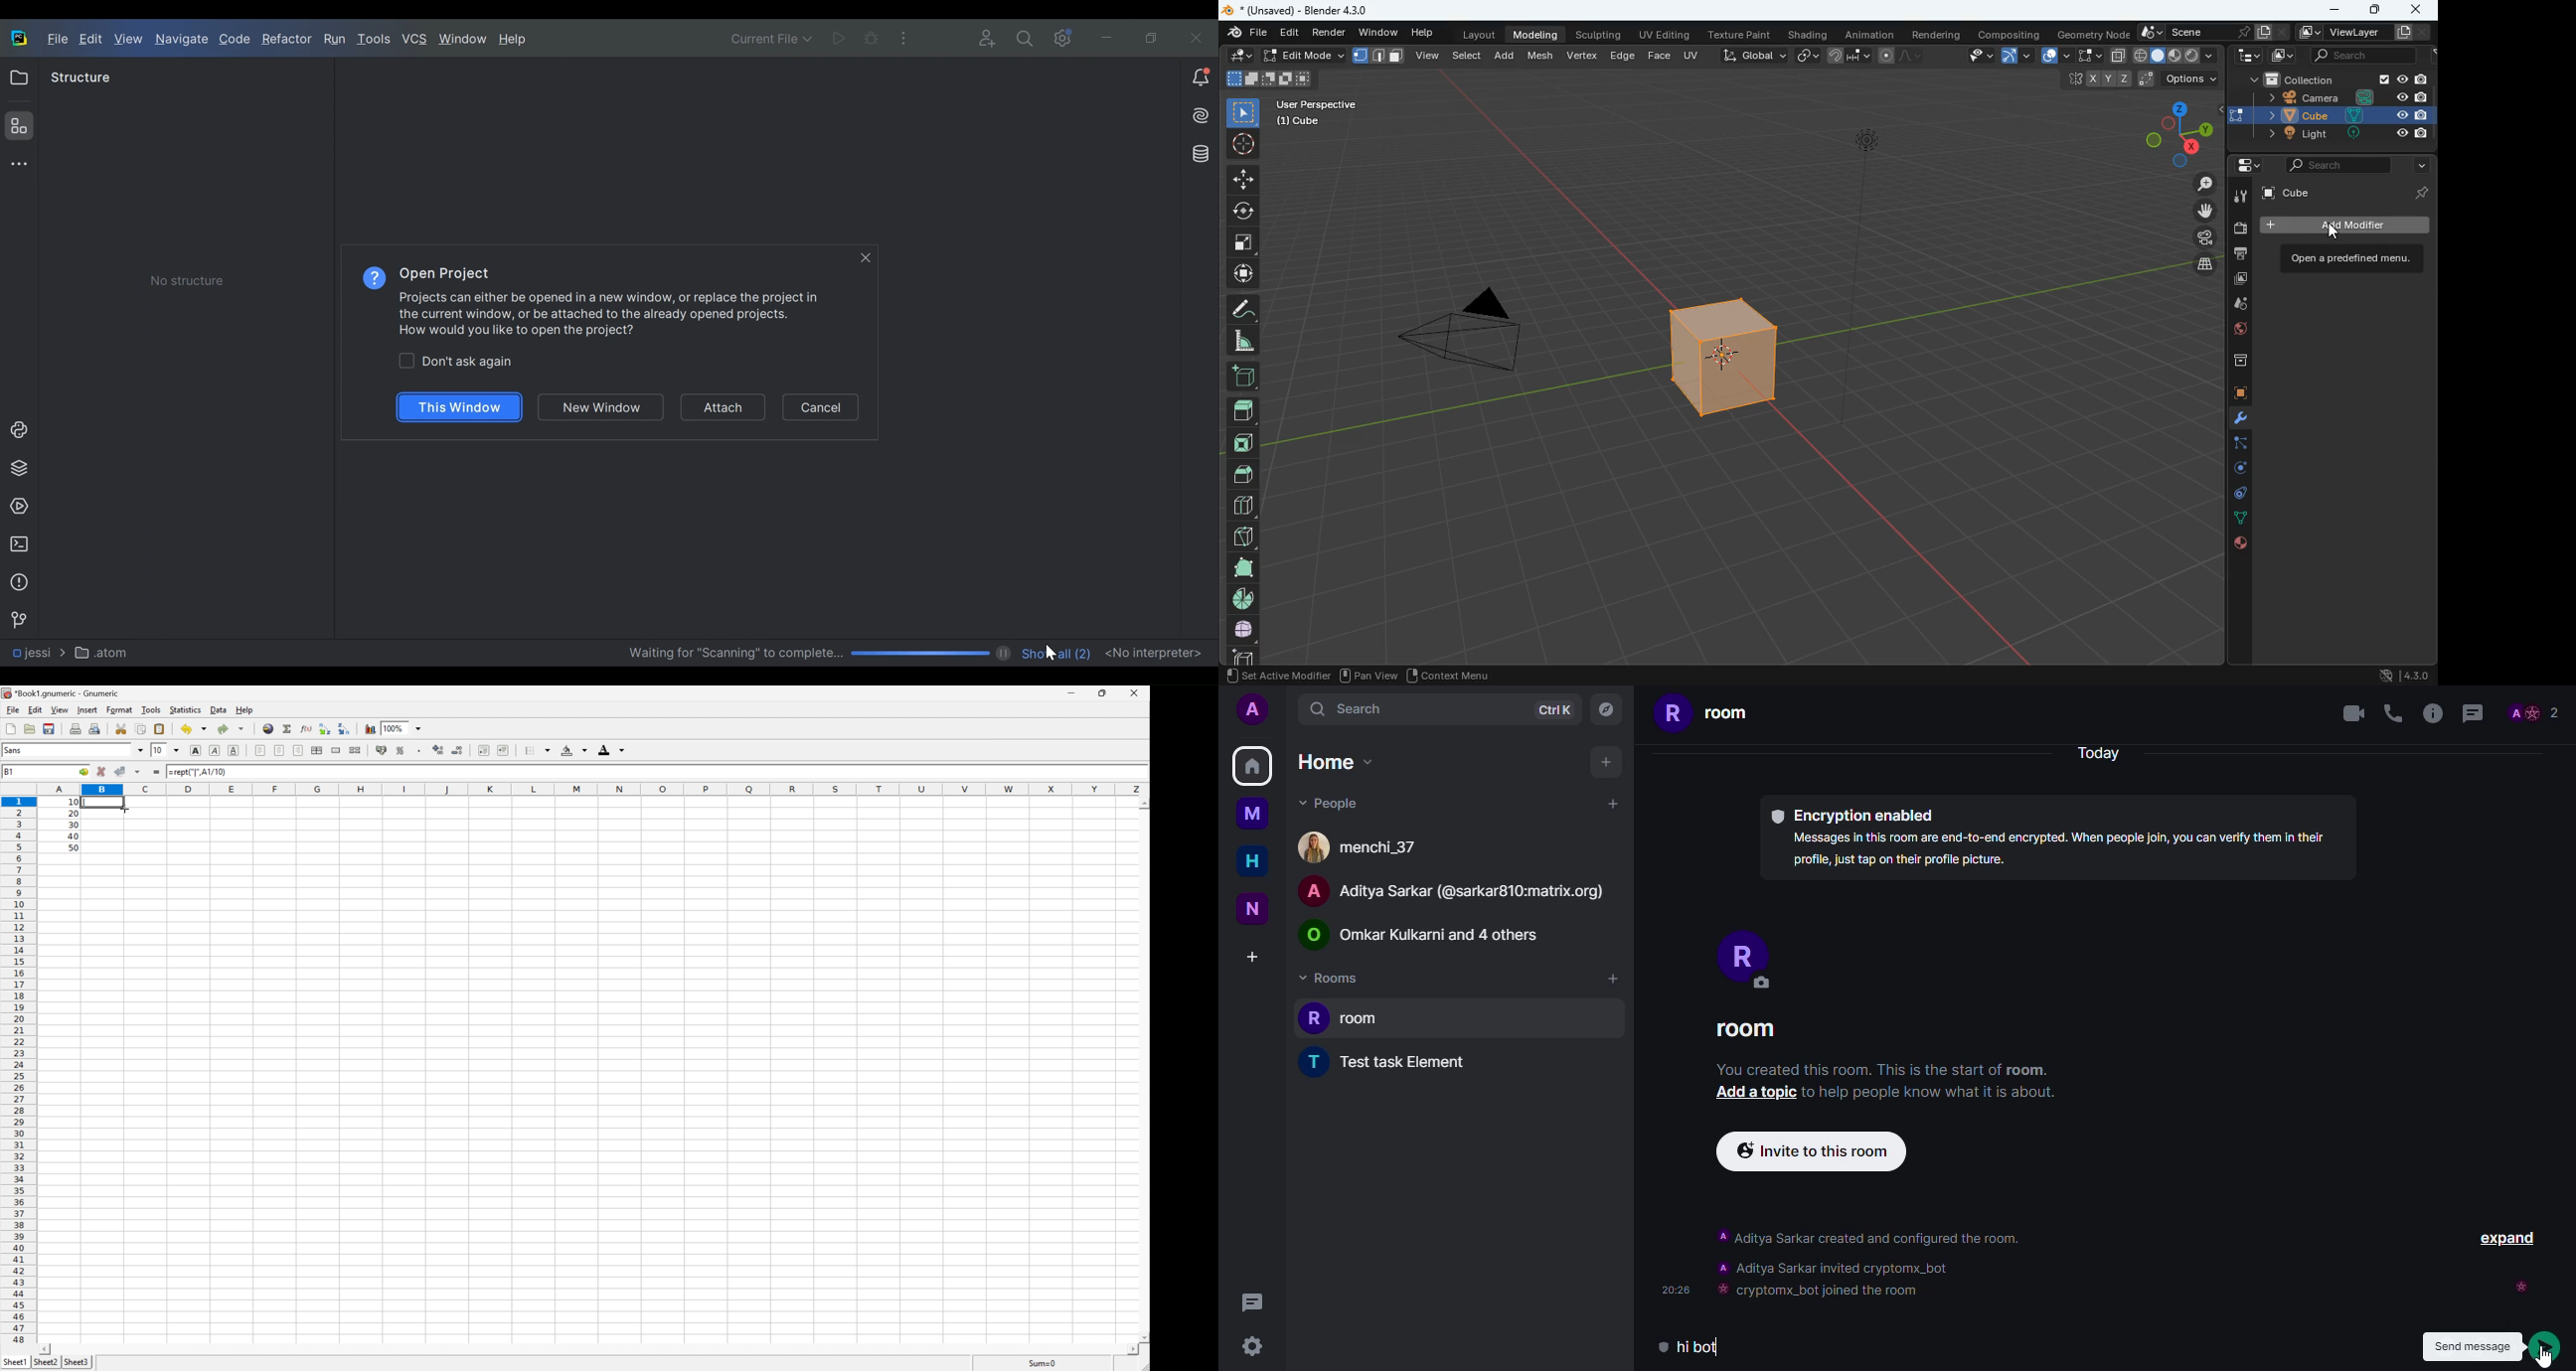  Describe the element at coordinates (1329, 33) in the screenshot. I see `render` at that location.